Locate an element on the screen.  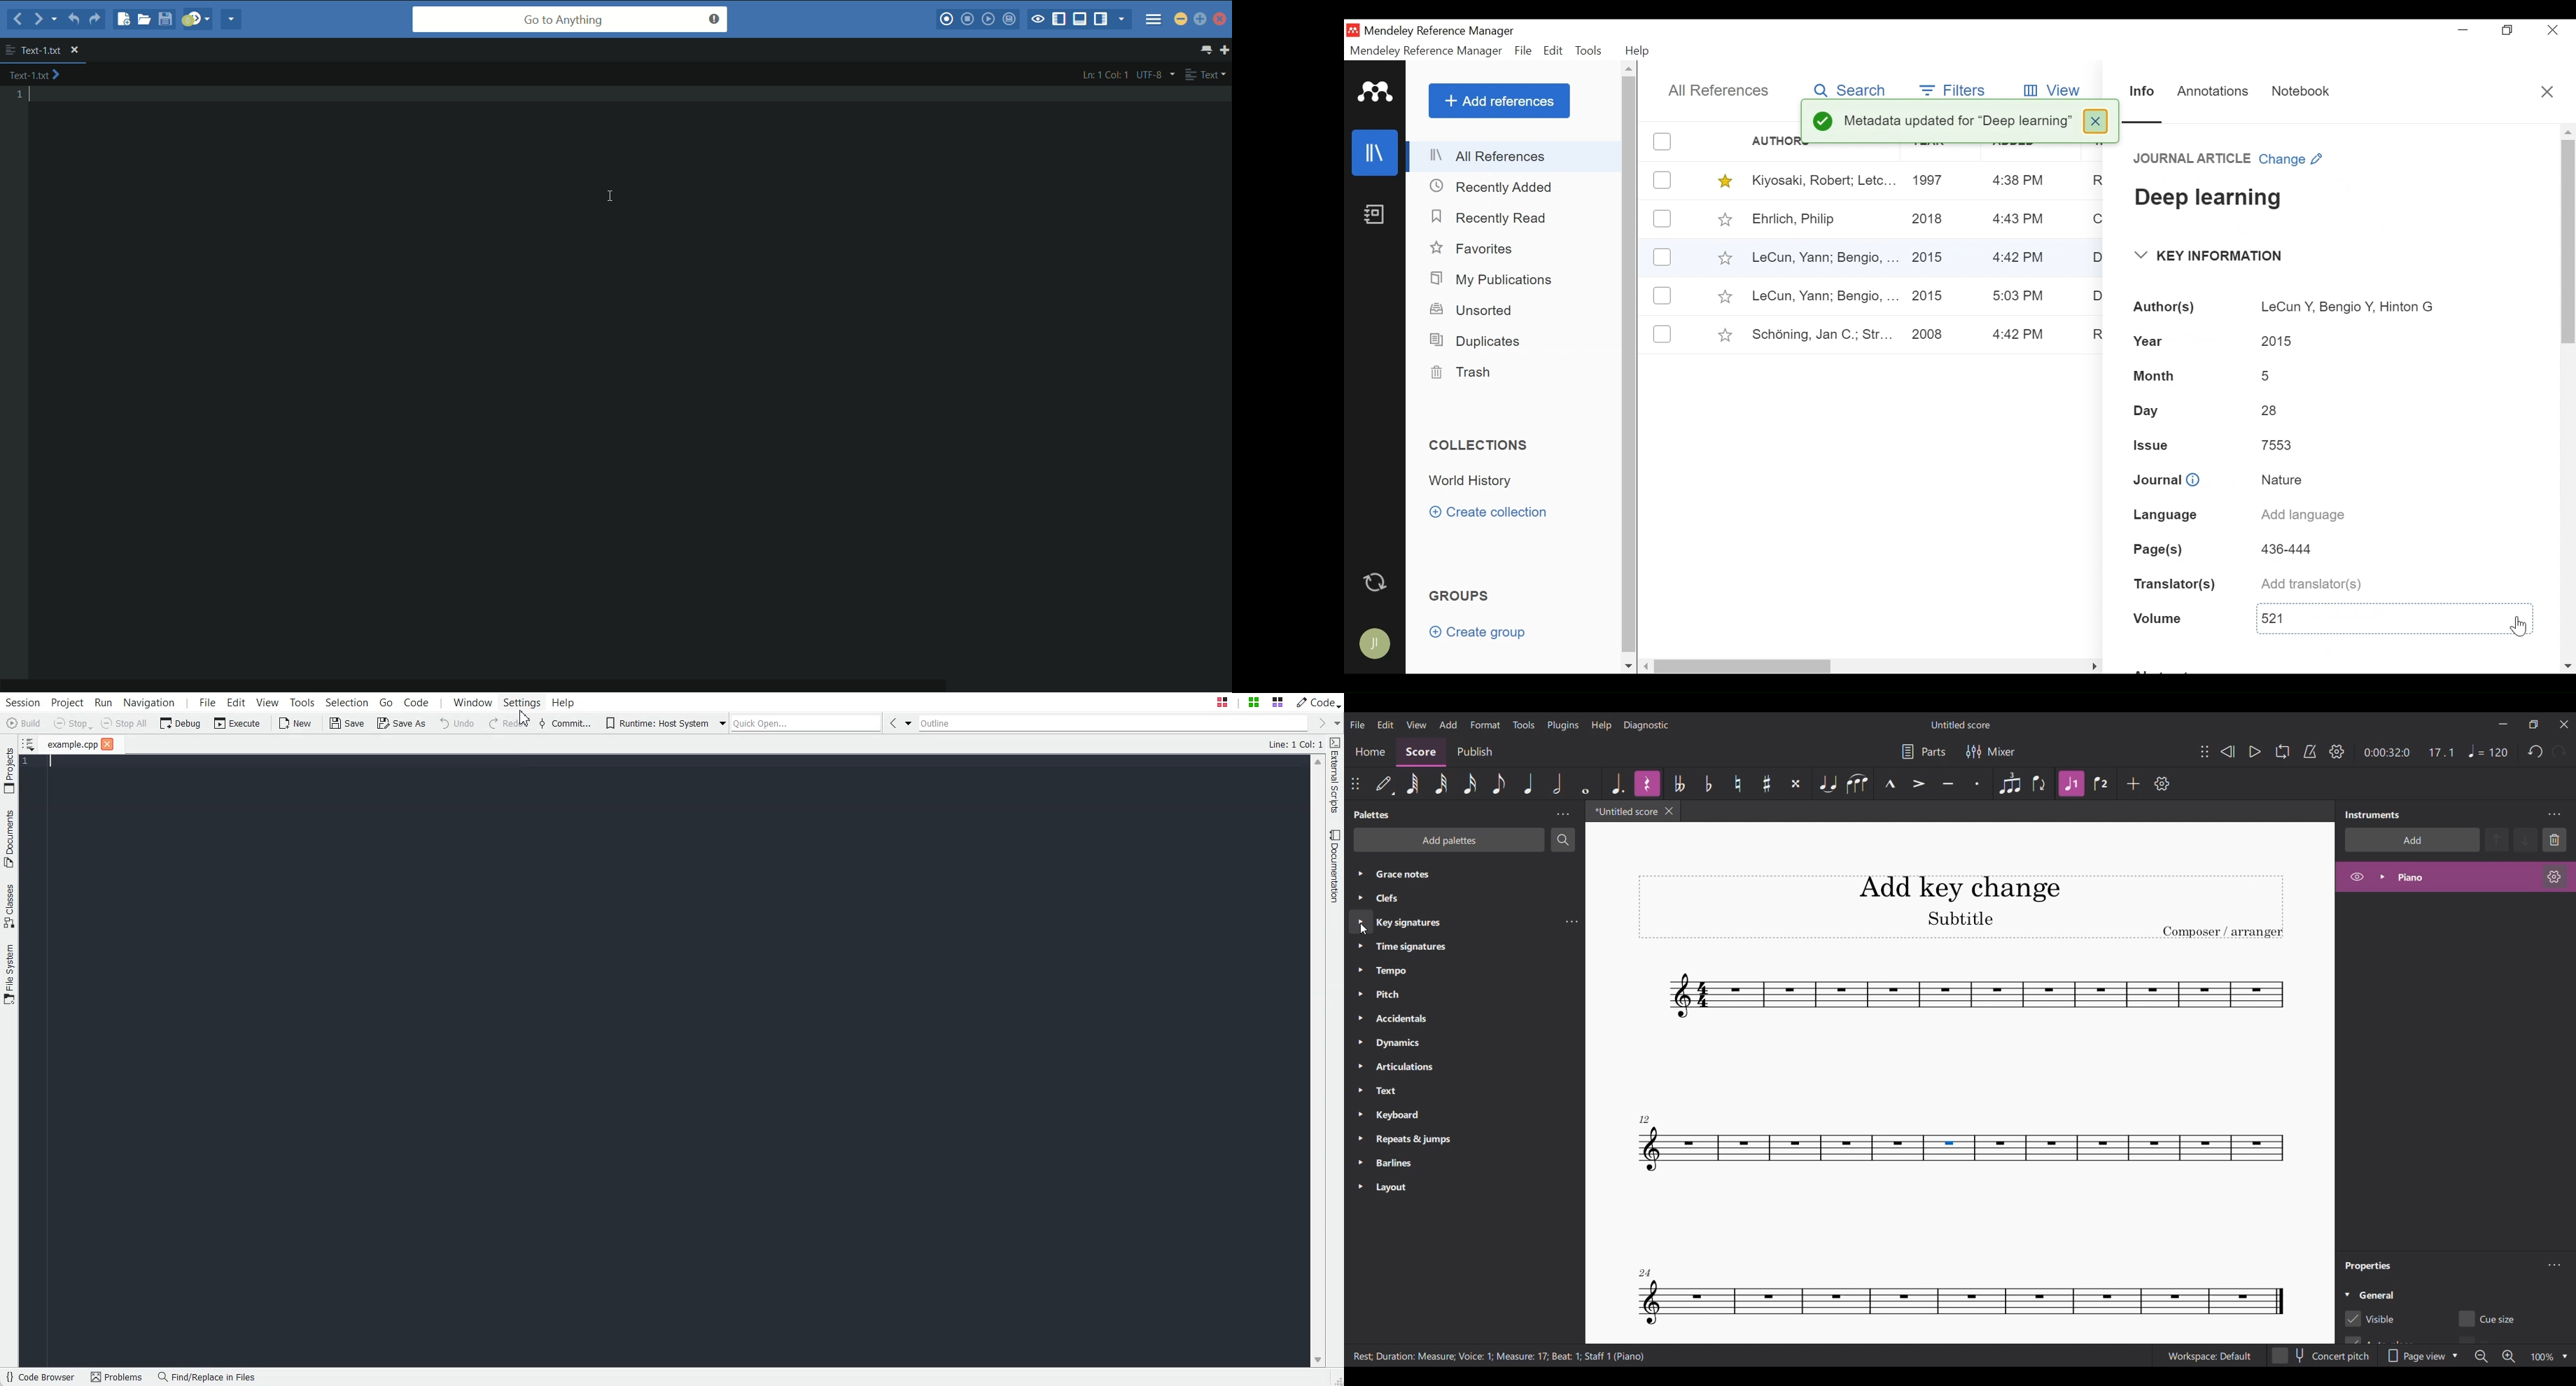
Add instrument is located at coordinates (2412, 840).